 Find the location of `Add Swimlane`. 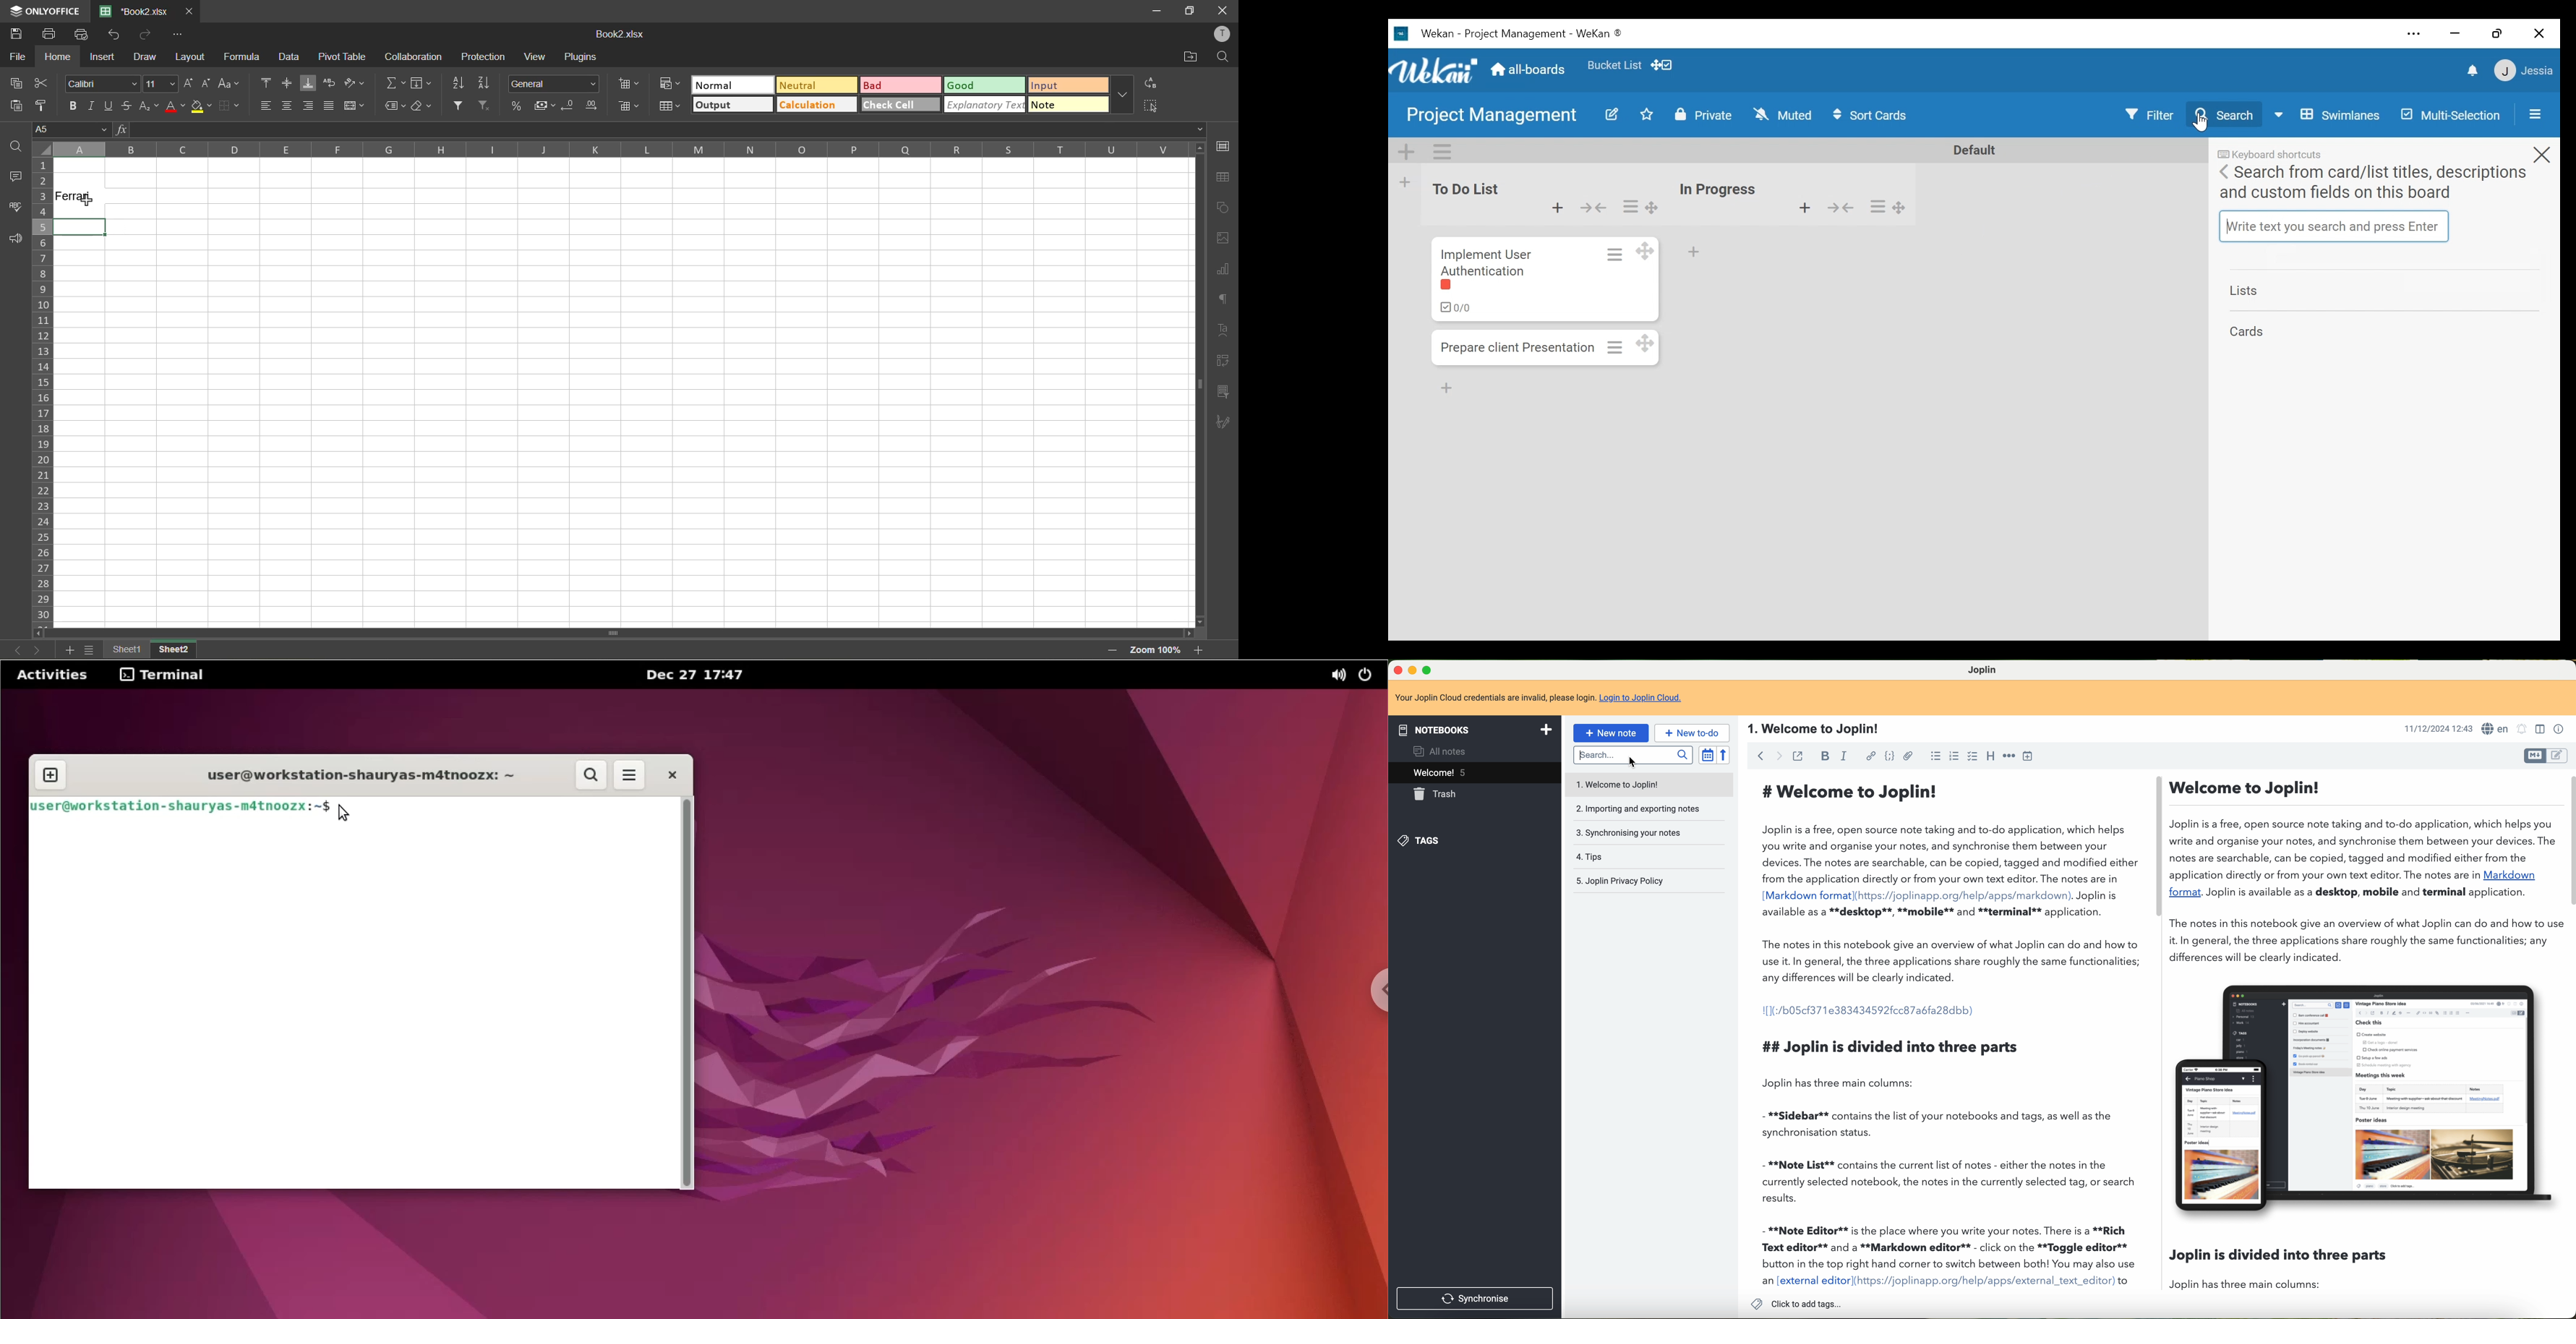

Add Swimlane is located at coordinates (1406, 152).